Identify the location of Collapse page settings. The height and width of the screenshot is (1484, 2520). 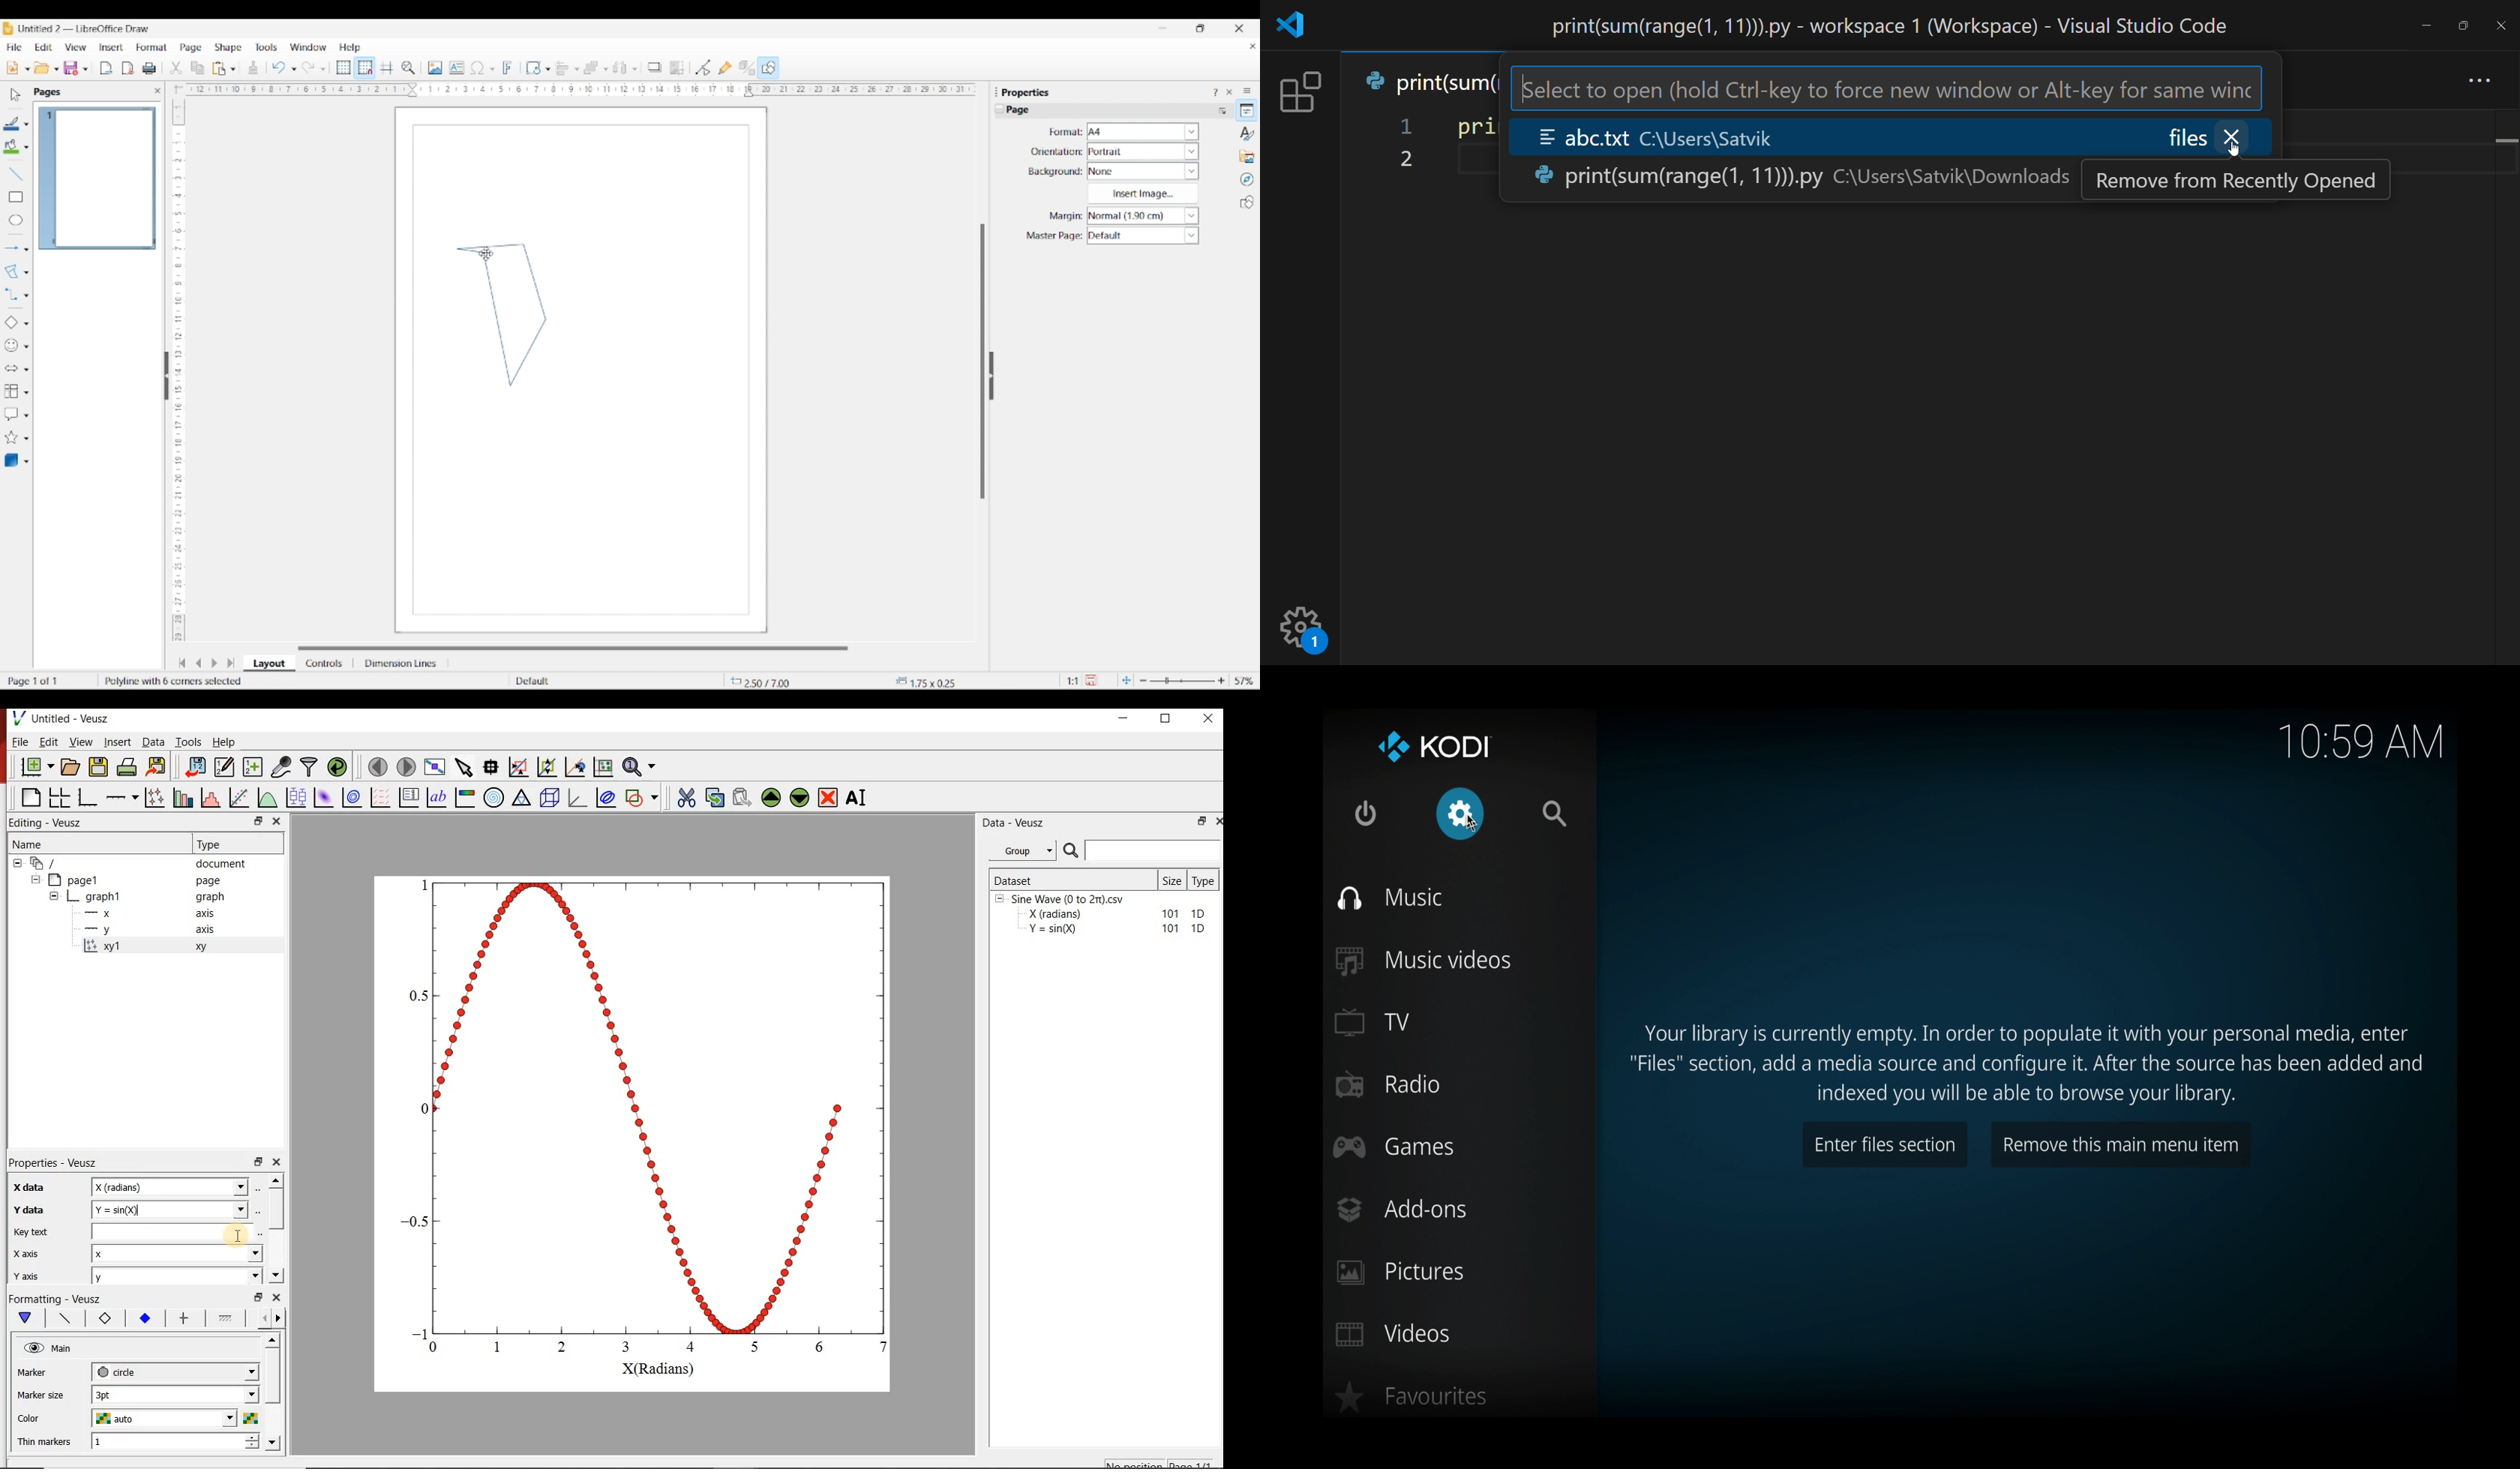
(999, 109).